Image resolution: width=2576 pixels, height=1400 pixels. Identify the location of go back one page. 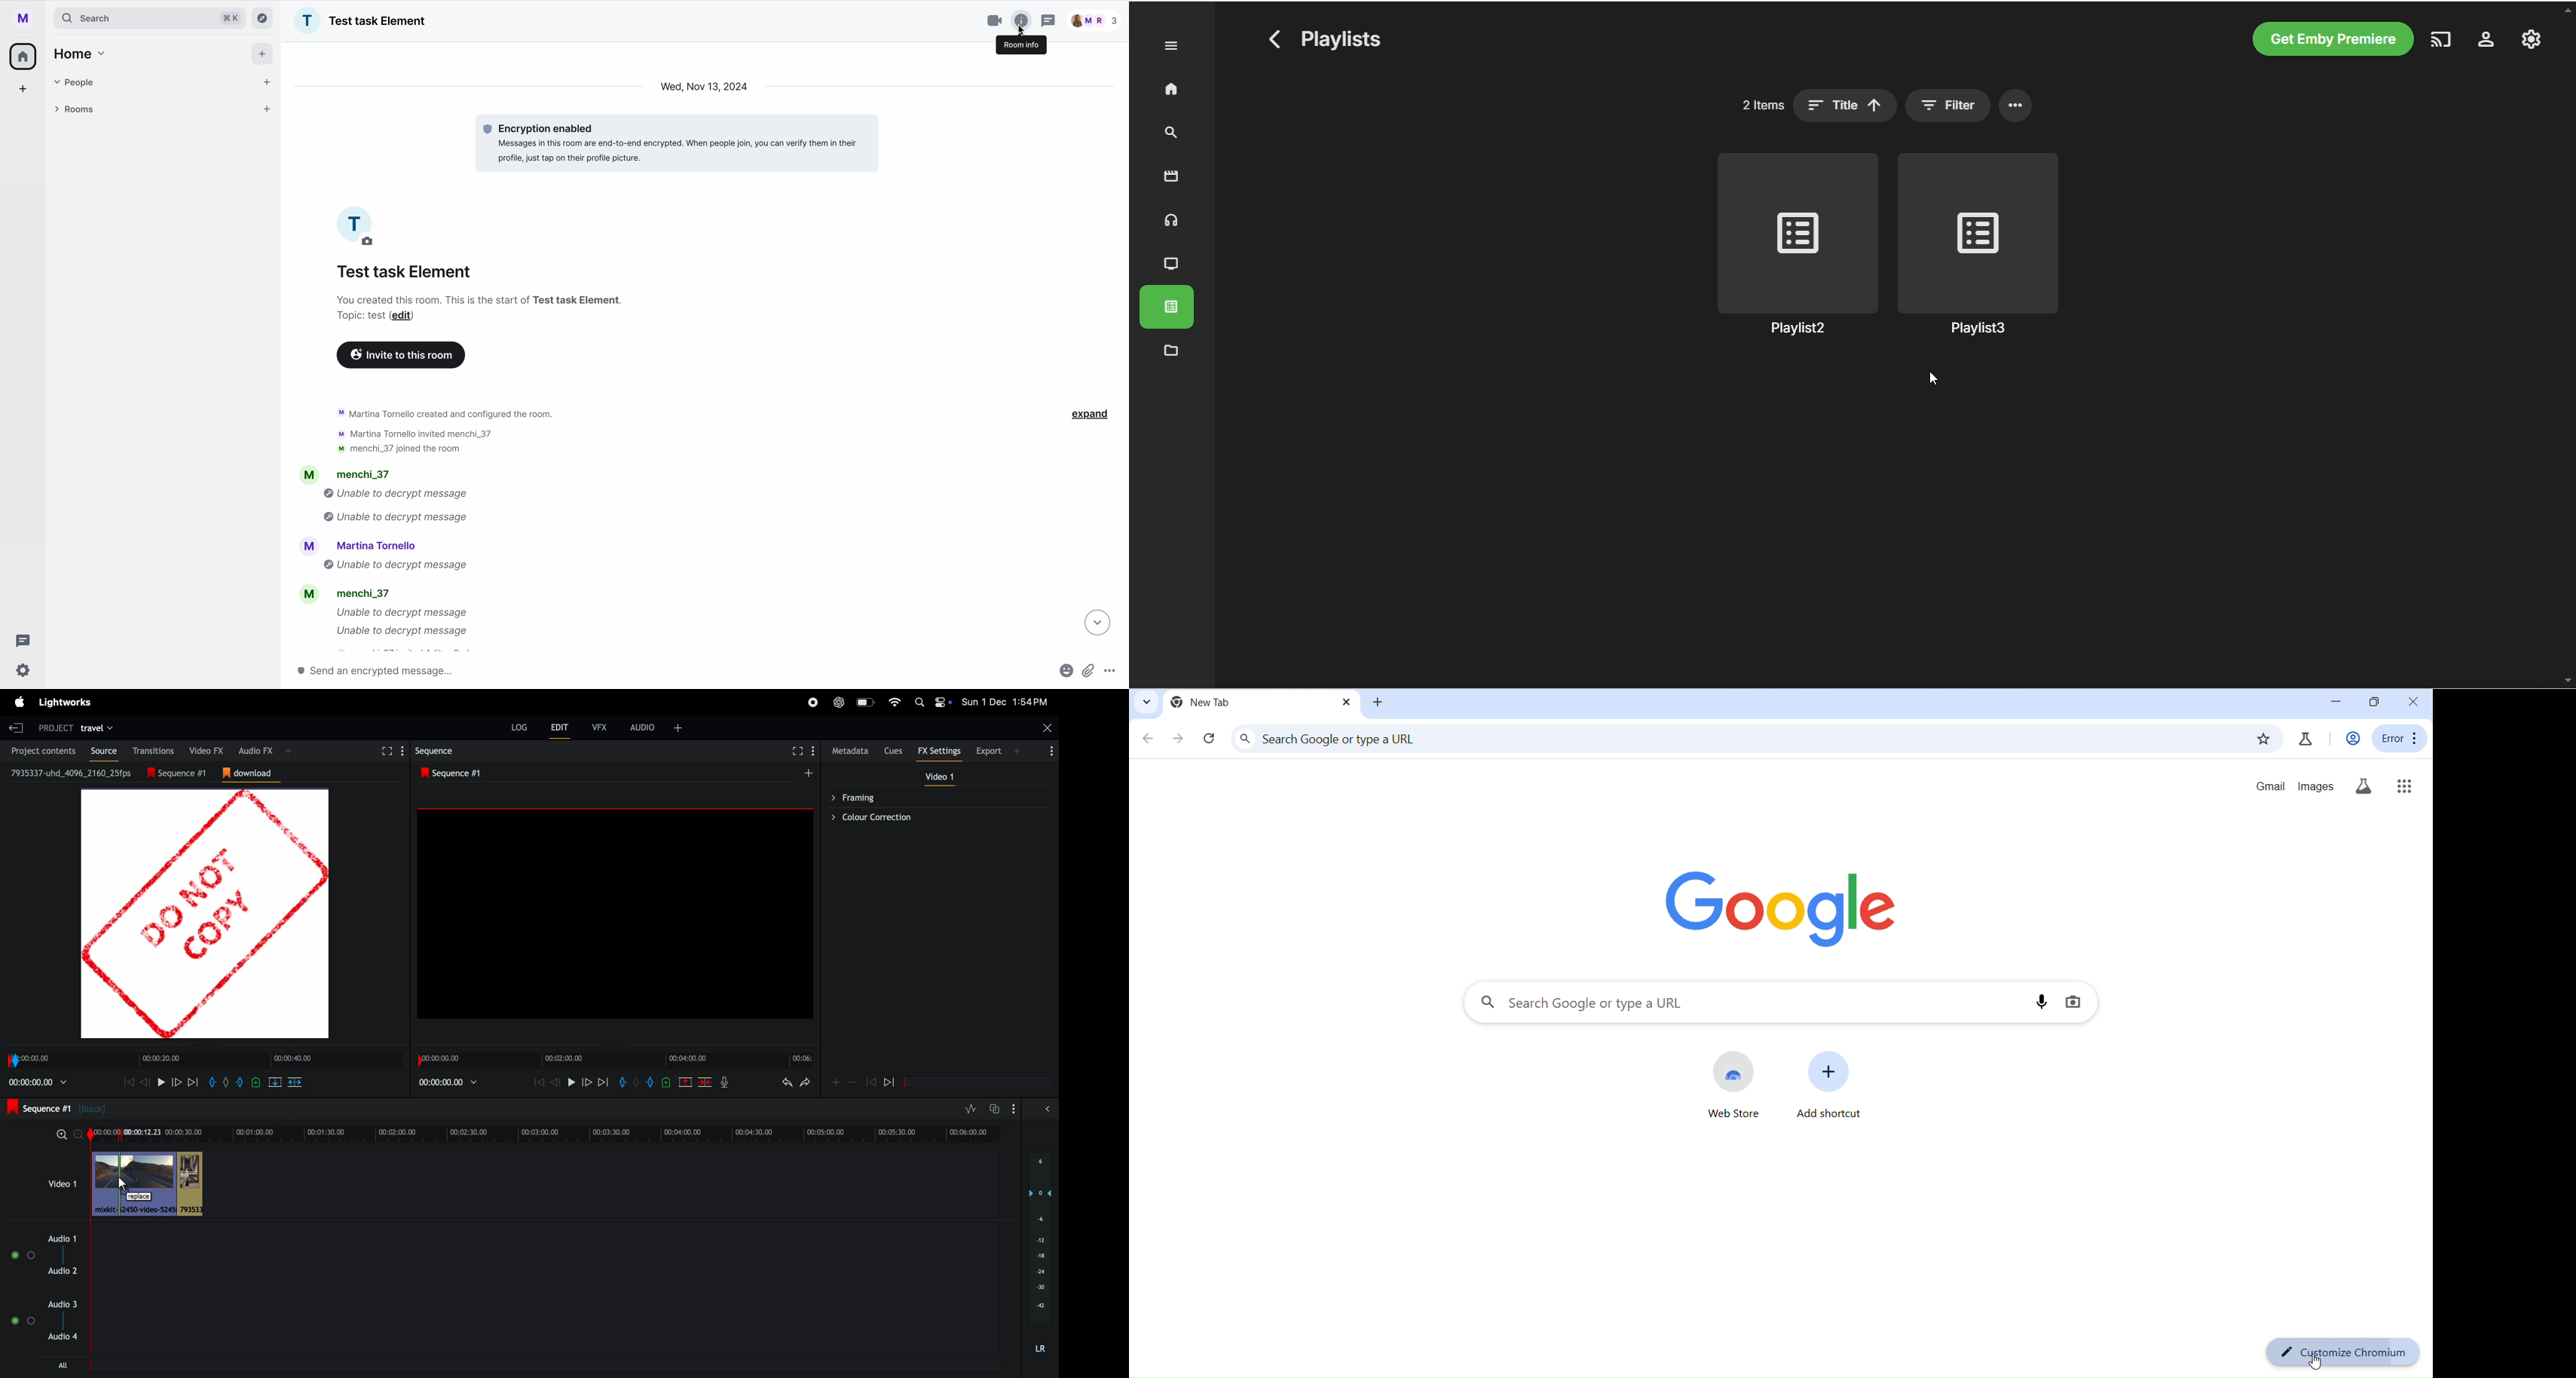
(1148, 739).